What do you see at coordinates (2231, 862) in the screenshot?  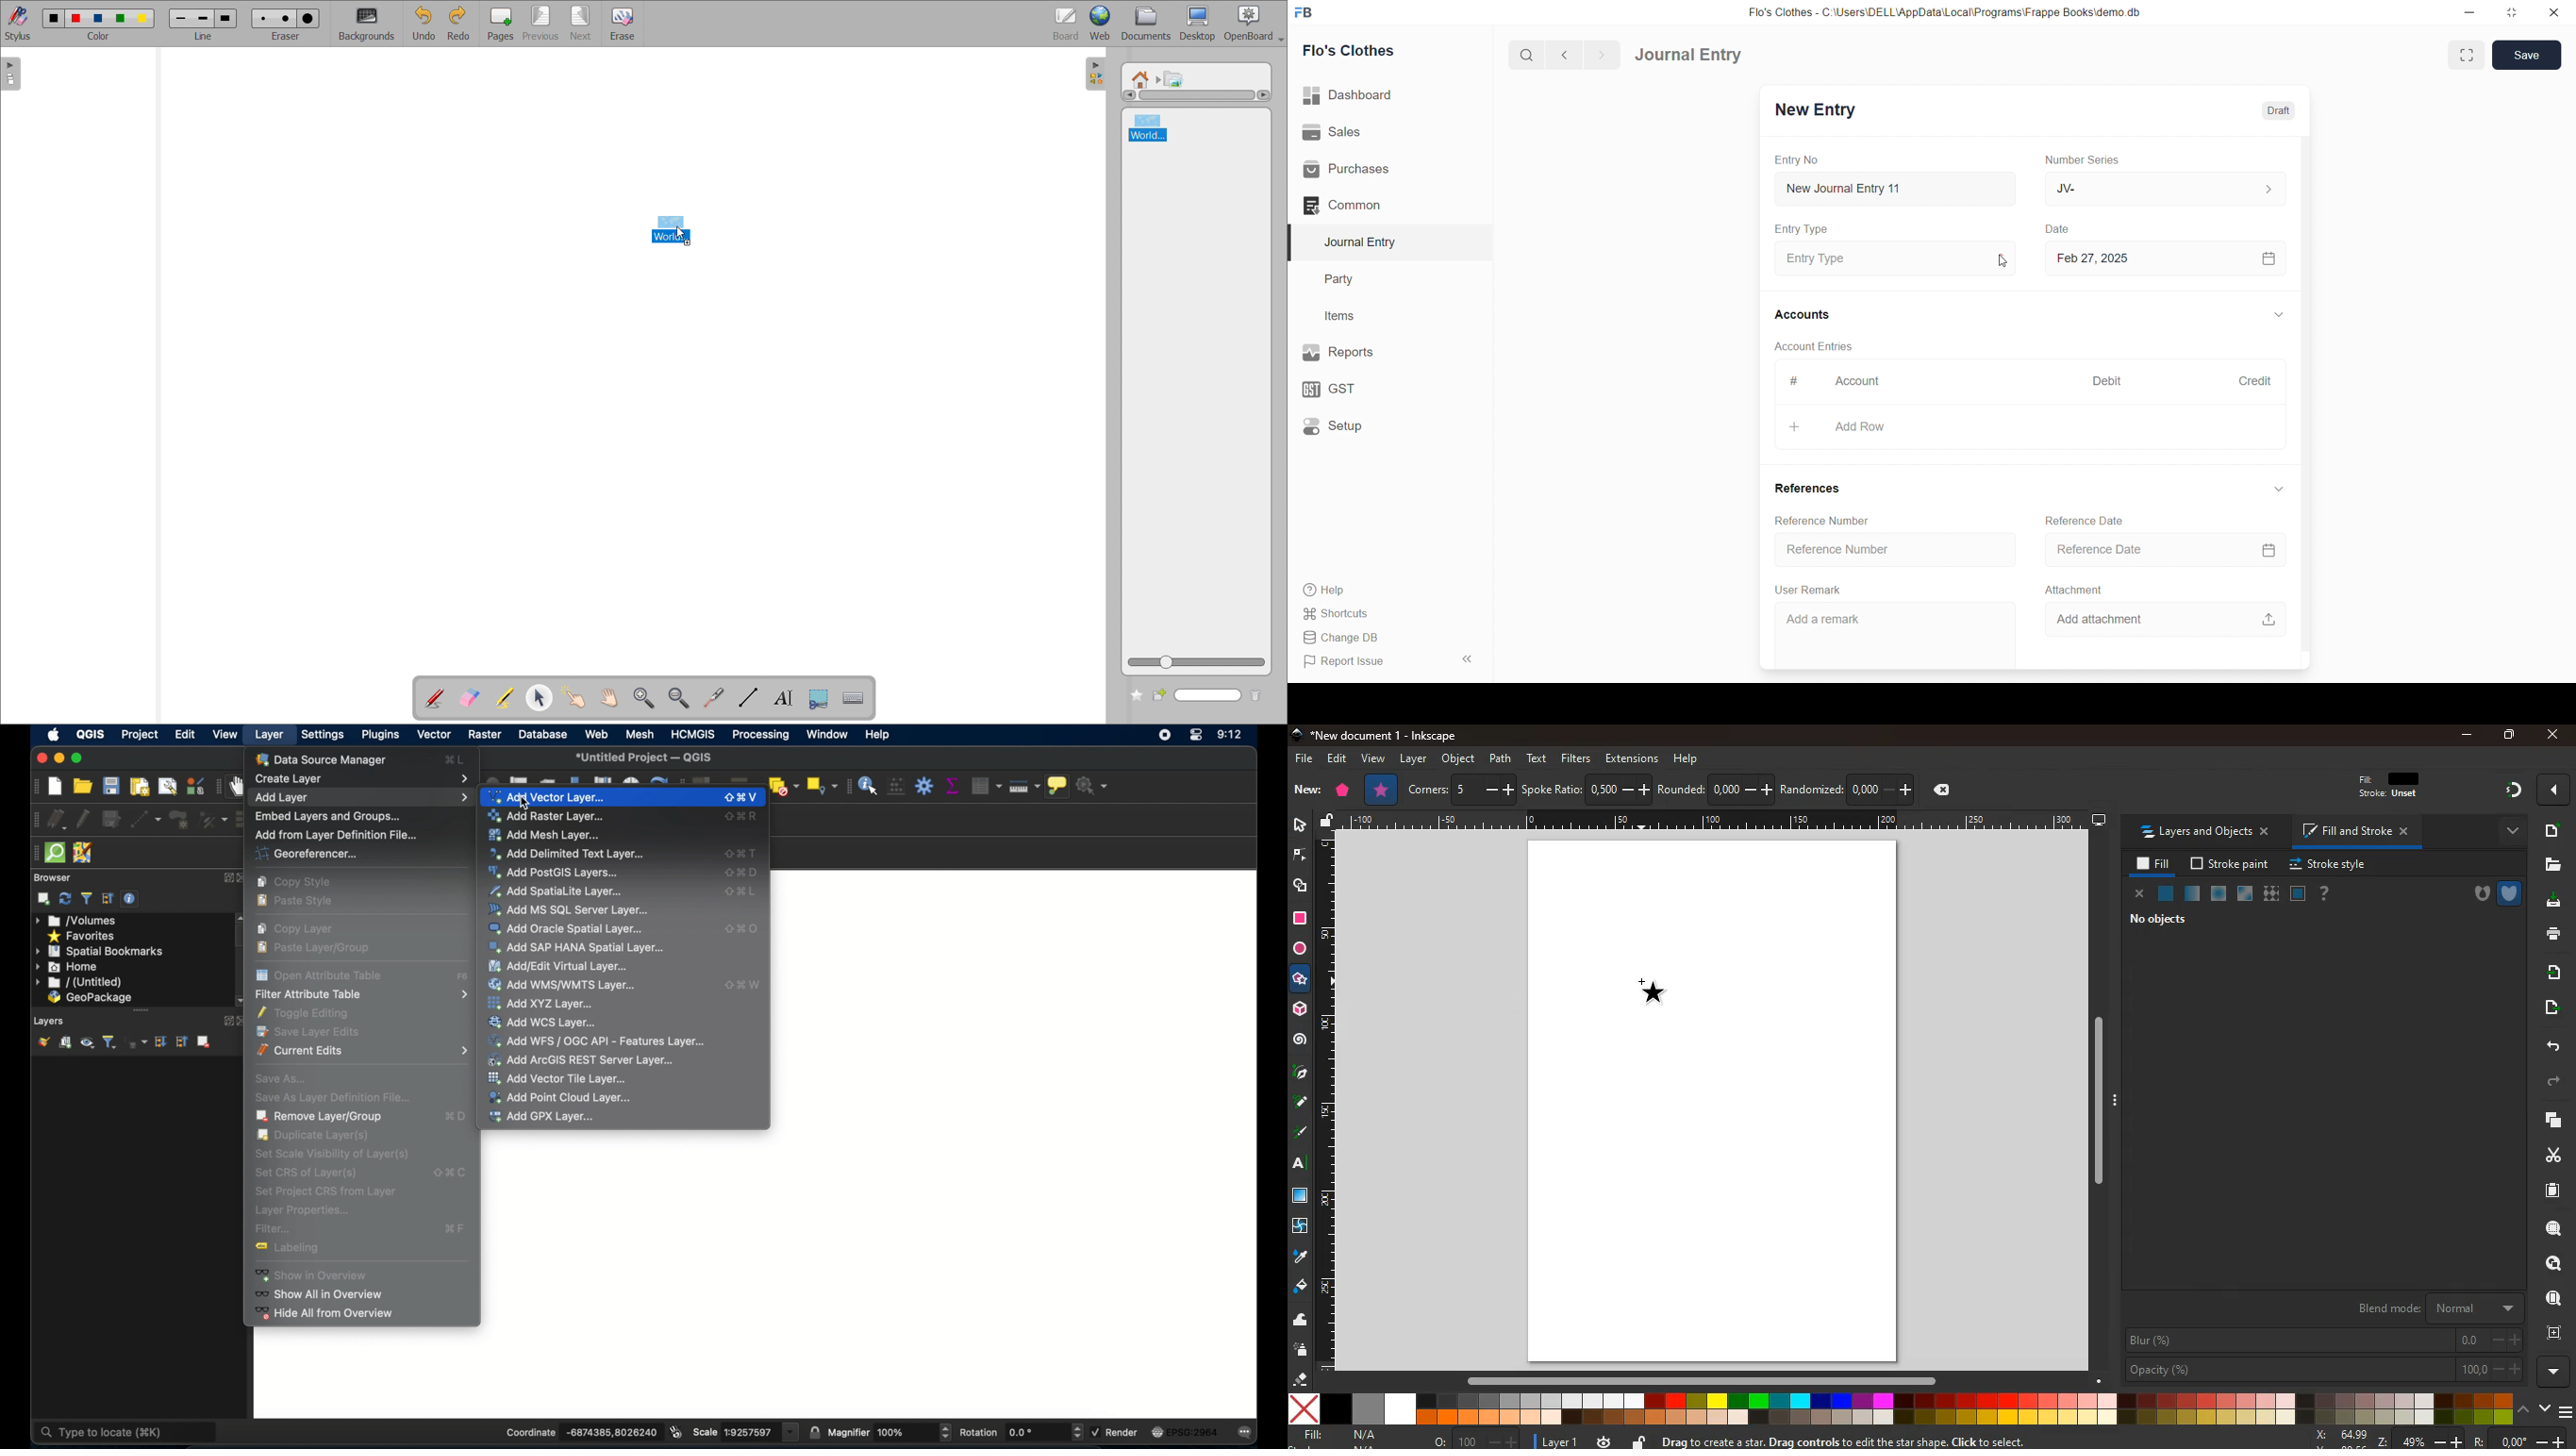 I see `stroke paint` at bounding box center [2231, 862].